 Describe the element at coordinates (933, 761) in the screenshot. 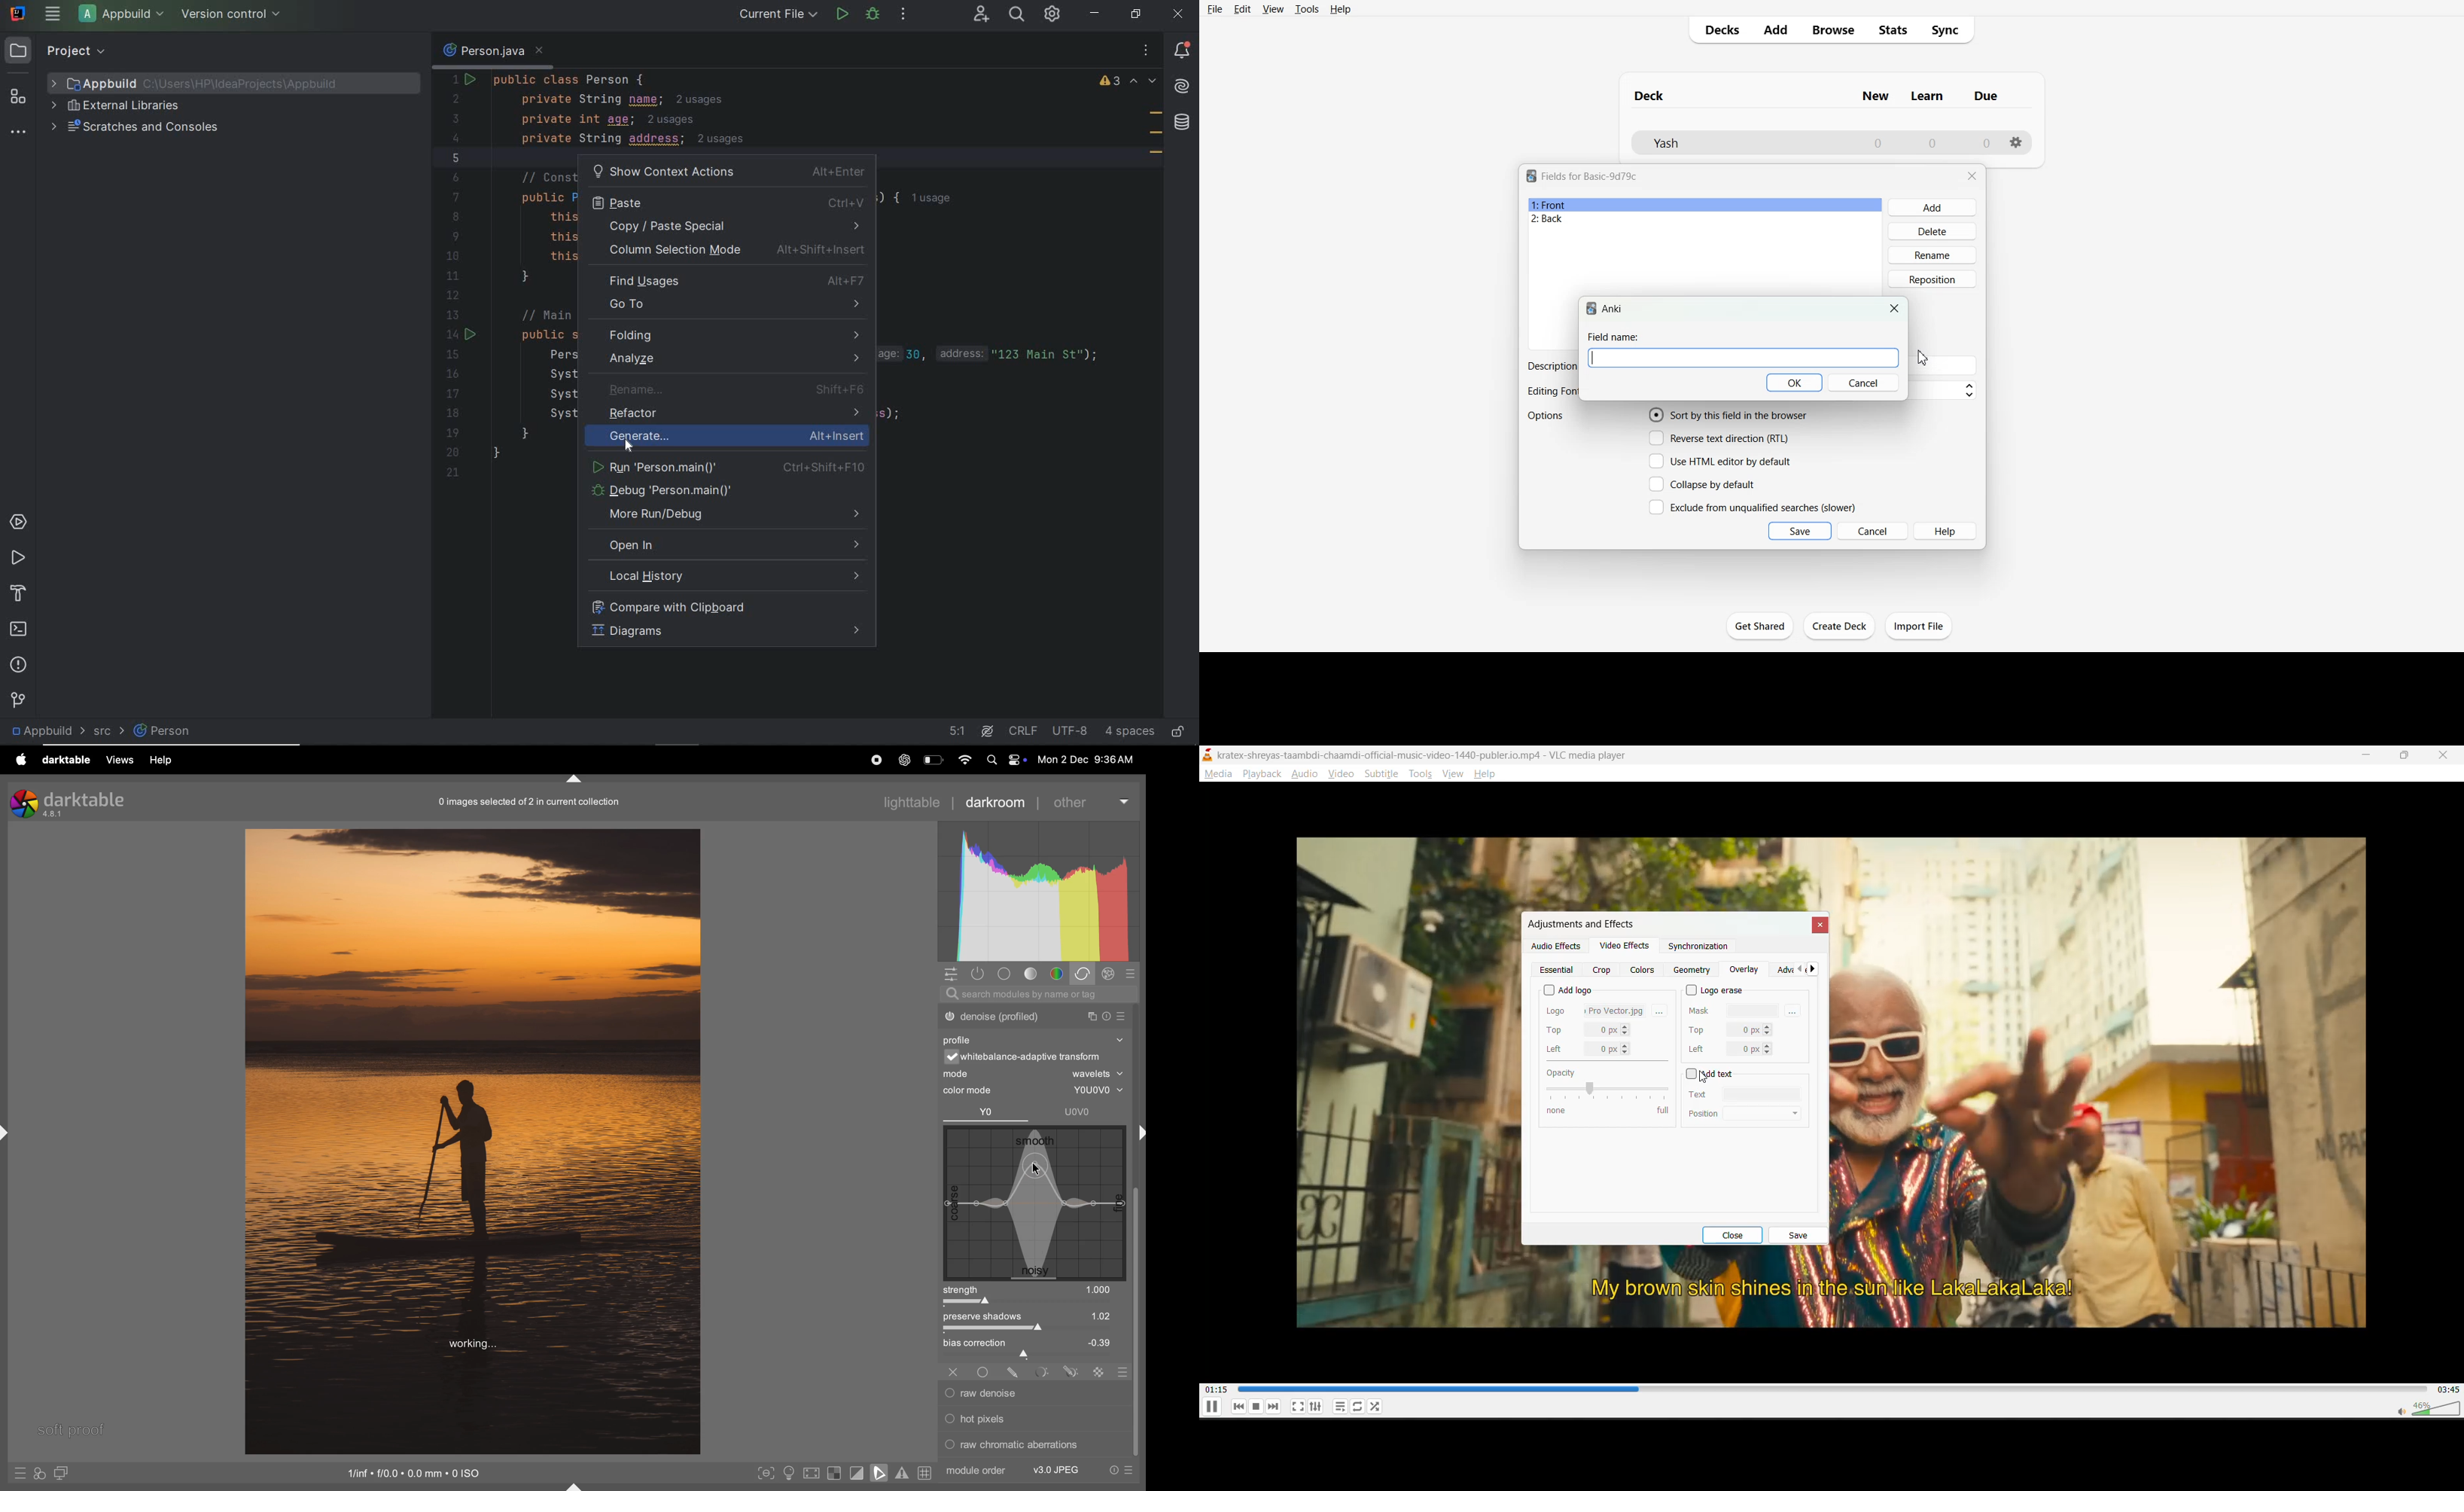

I see `battery` at that location.